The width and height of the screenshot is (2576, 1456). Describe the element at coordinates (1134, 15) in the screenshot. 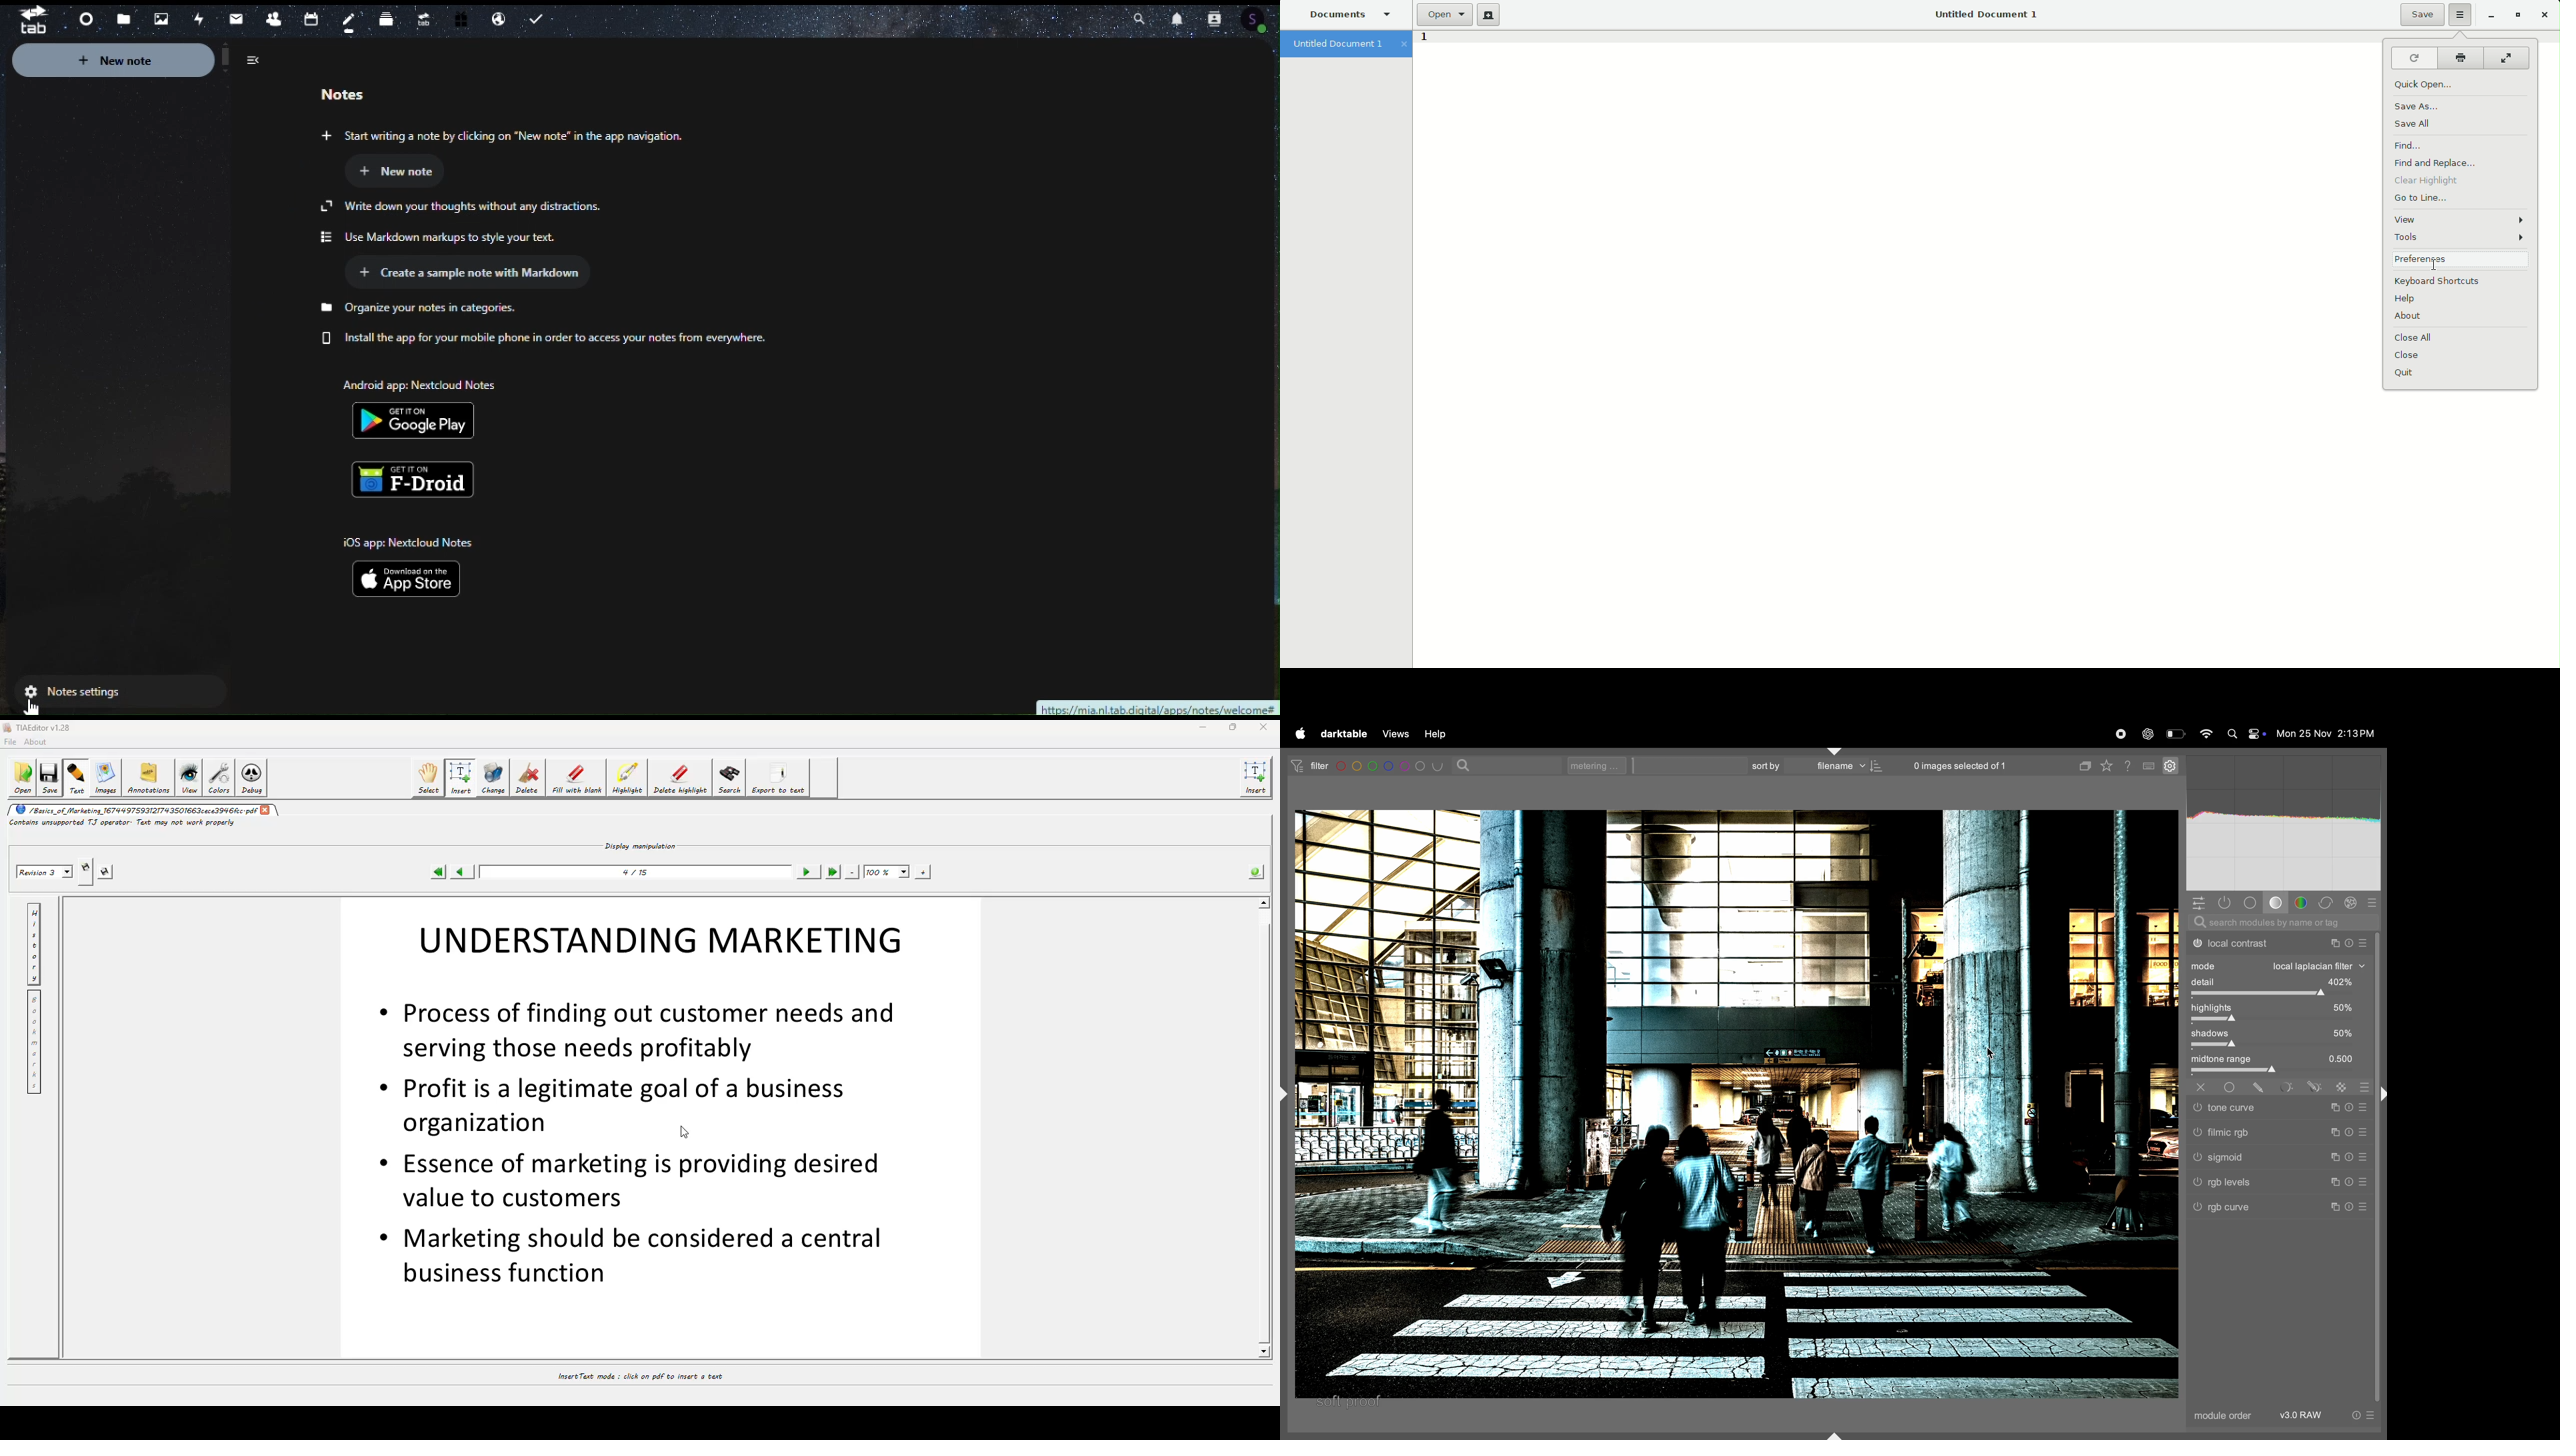

I see `Search bar` at that location.